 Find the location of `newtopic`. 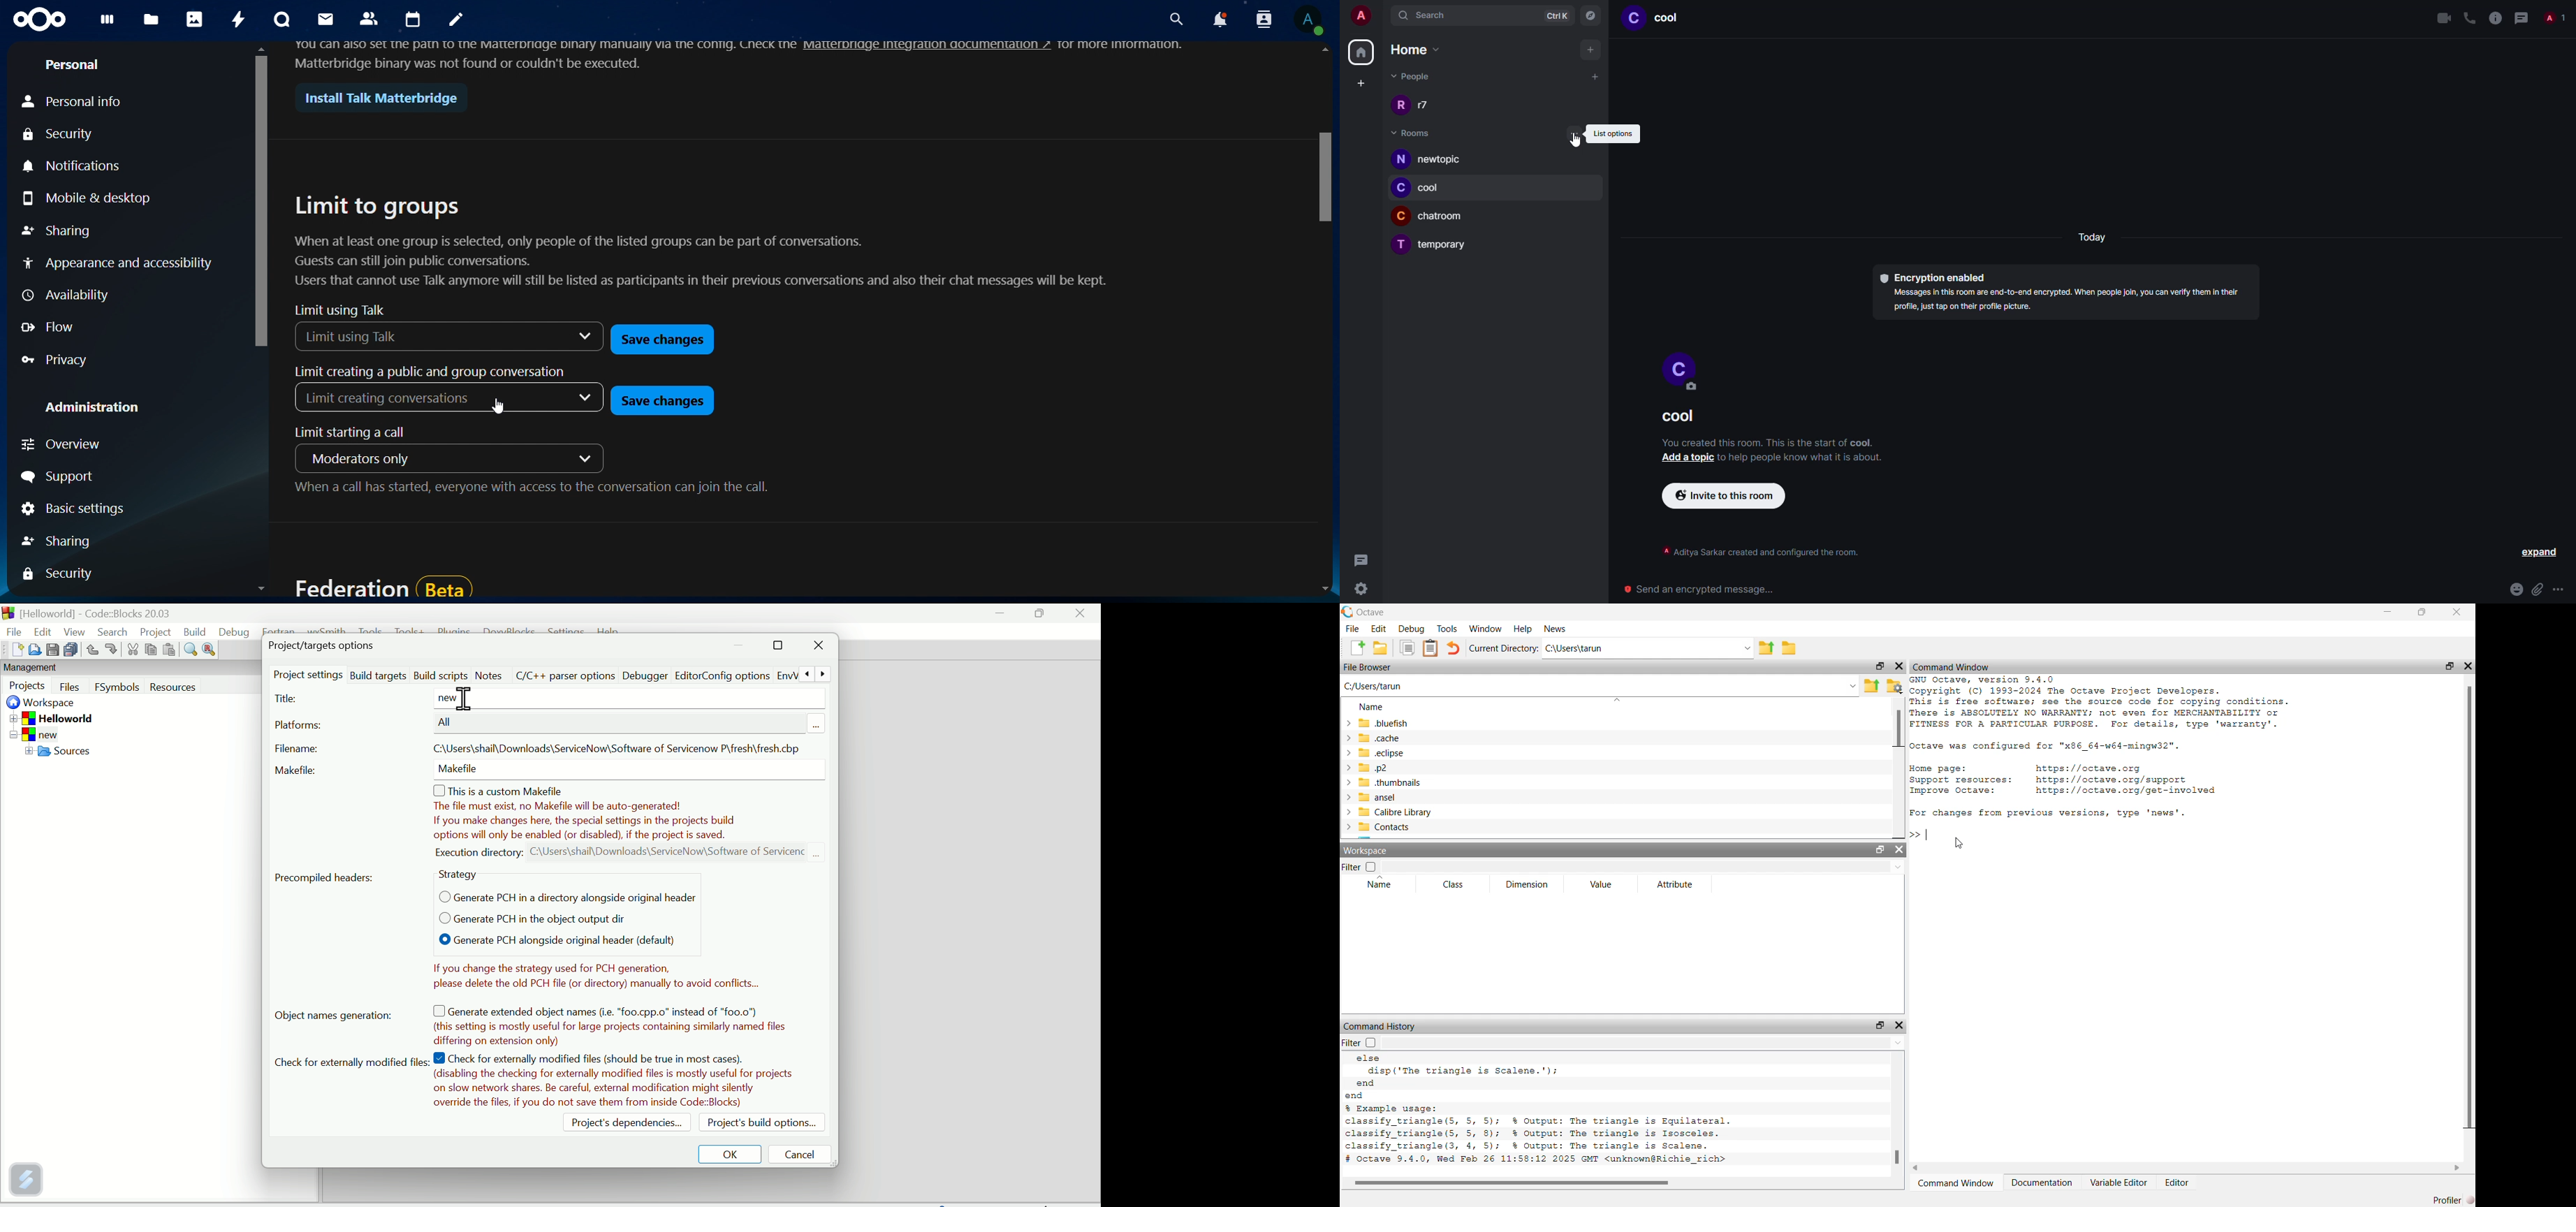

newtopic is located at coordinates (1439, 158).